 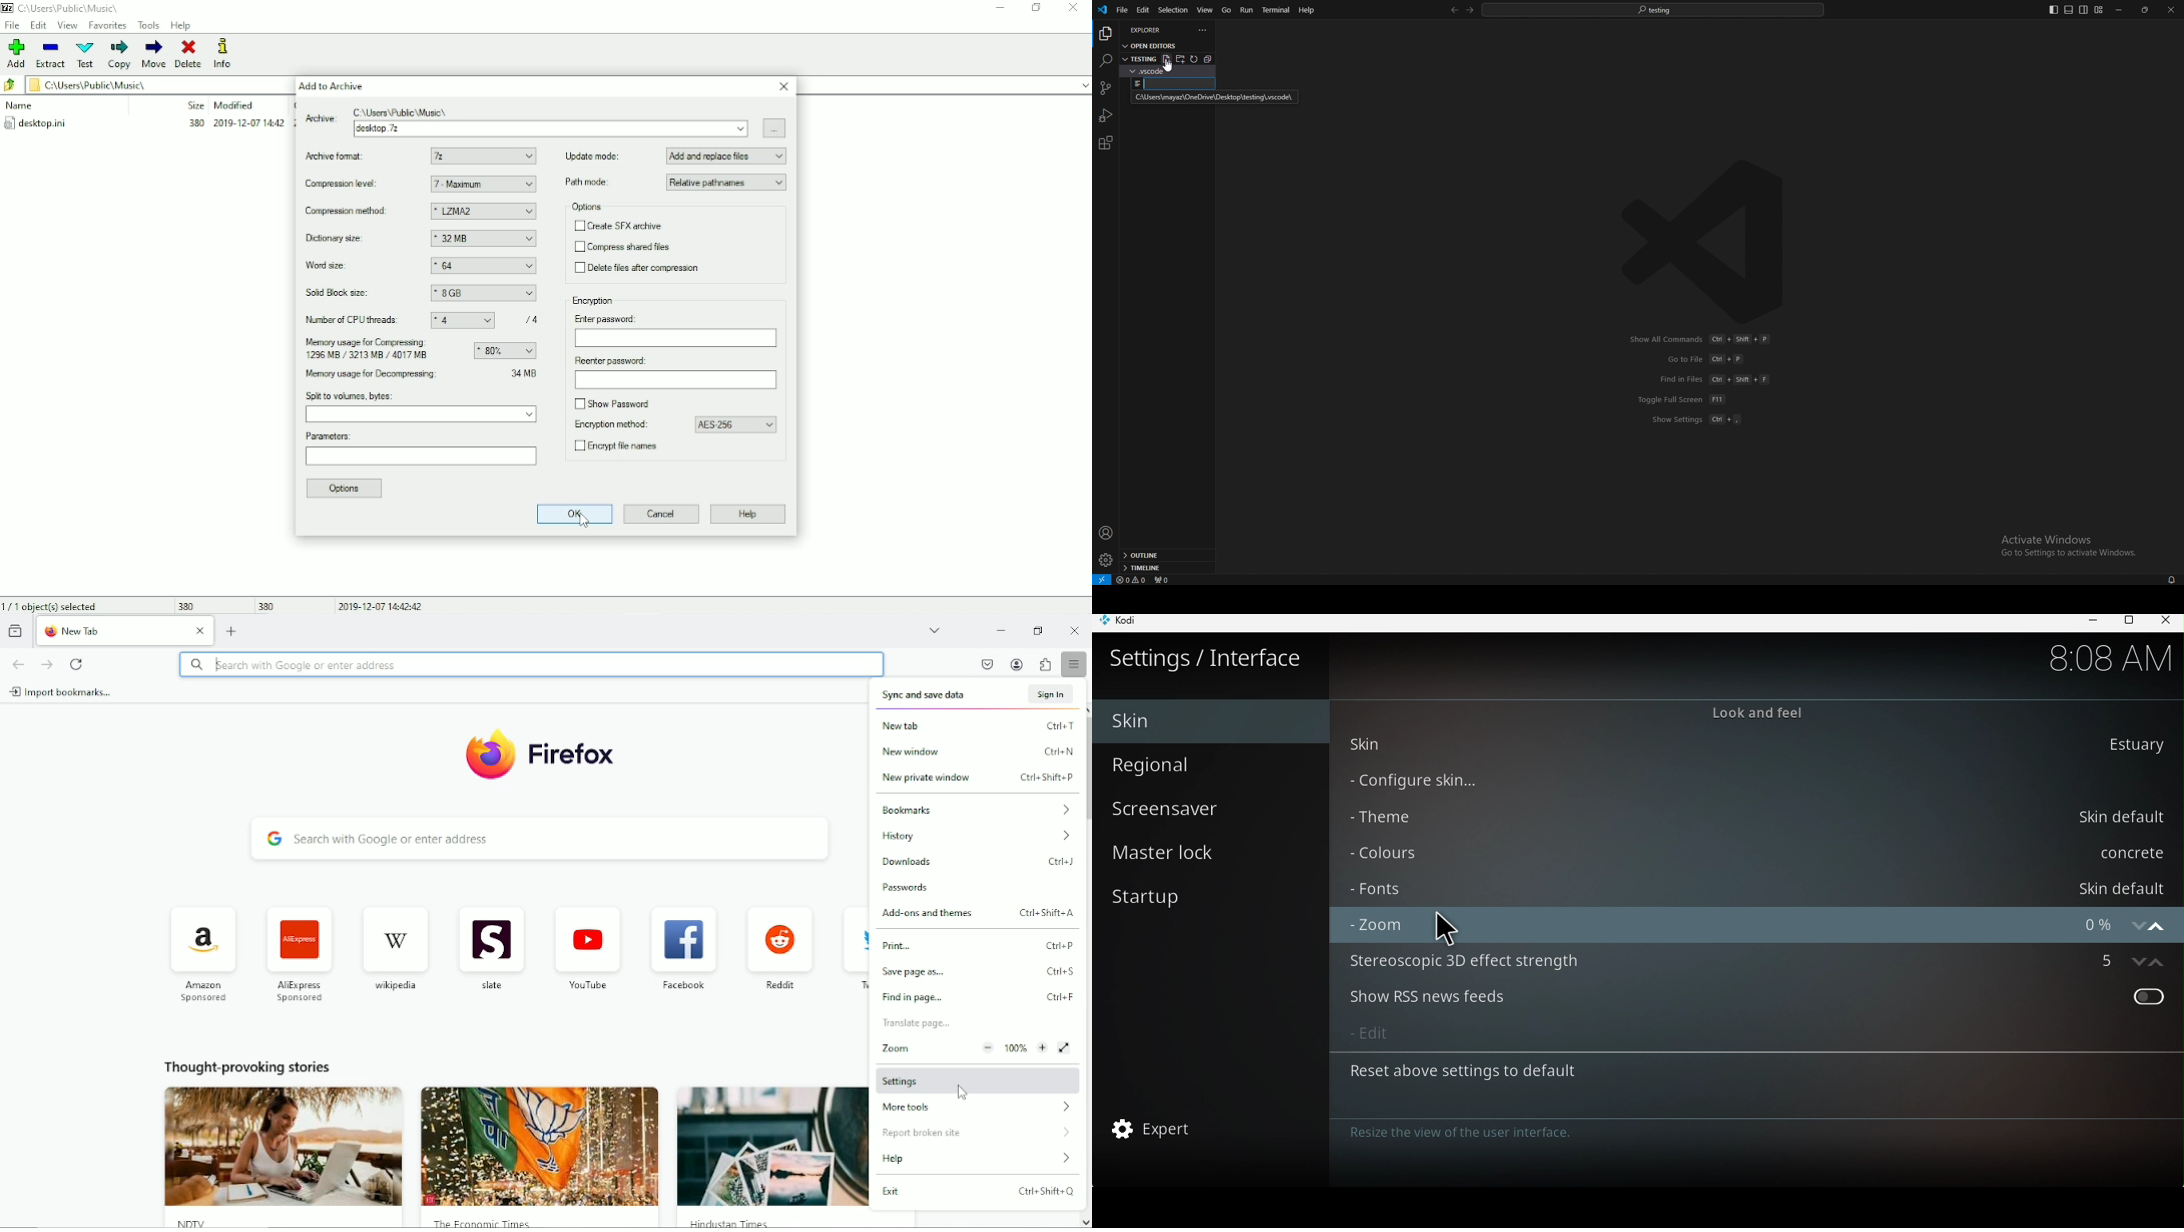 I want to click on Skin, so click(x=1202, y=721).